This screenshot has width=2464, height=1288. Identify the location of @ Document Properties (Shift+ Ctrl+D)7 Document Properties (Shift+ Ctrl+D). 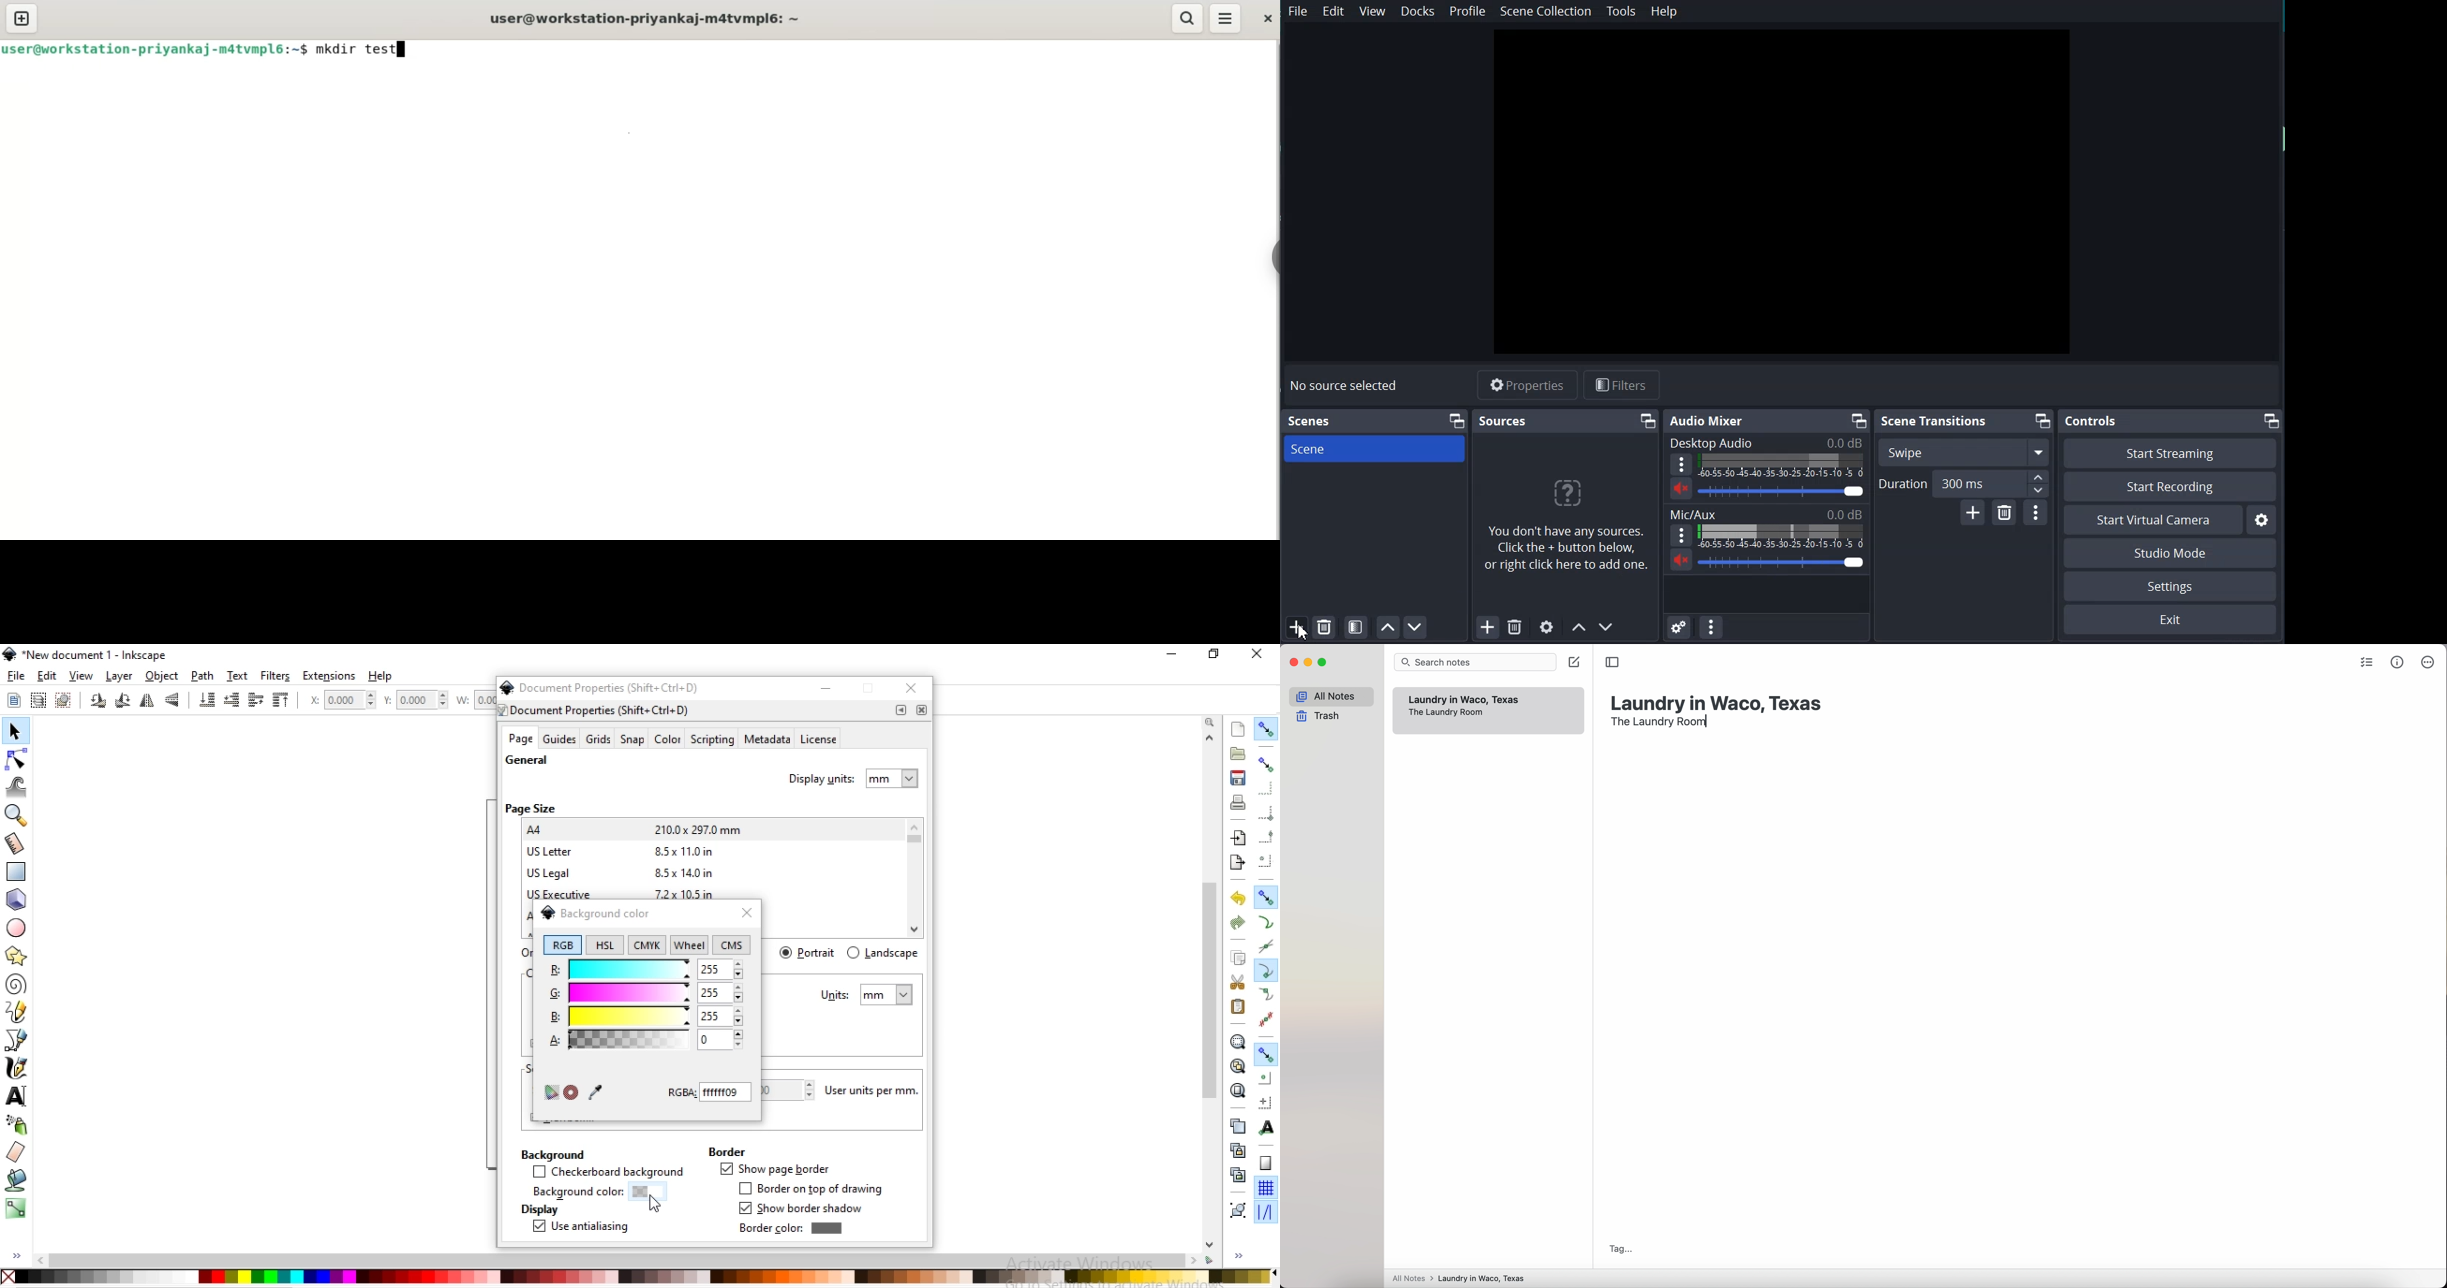
(606, 698).